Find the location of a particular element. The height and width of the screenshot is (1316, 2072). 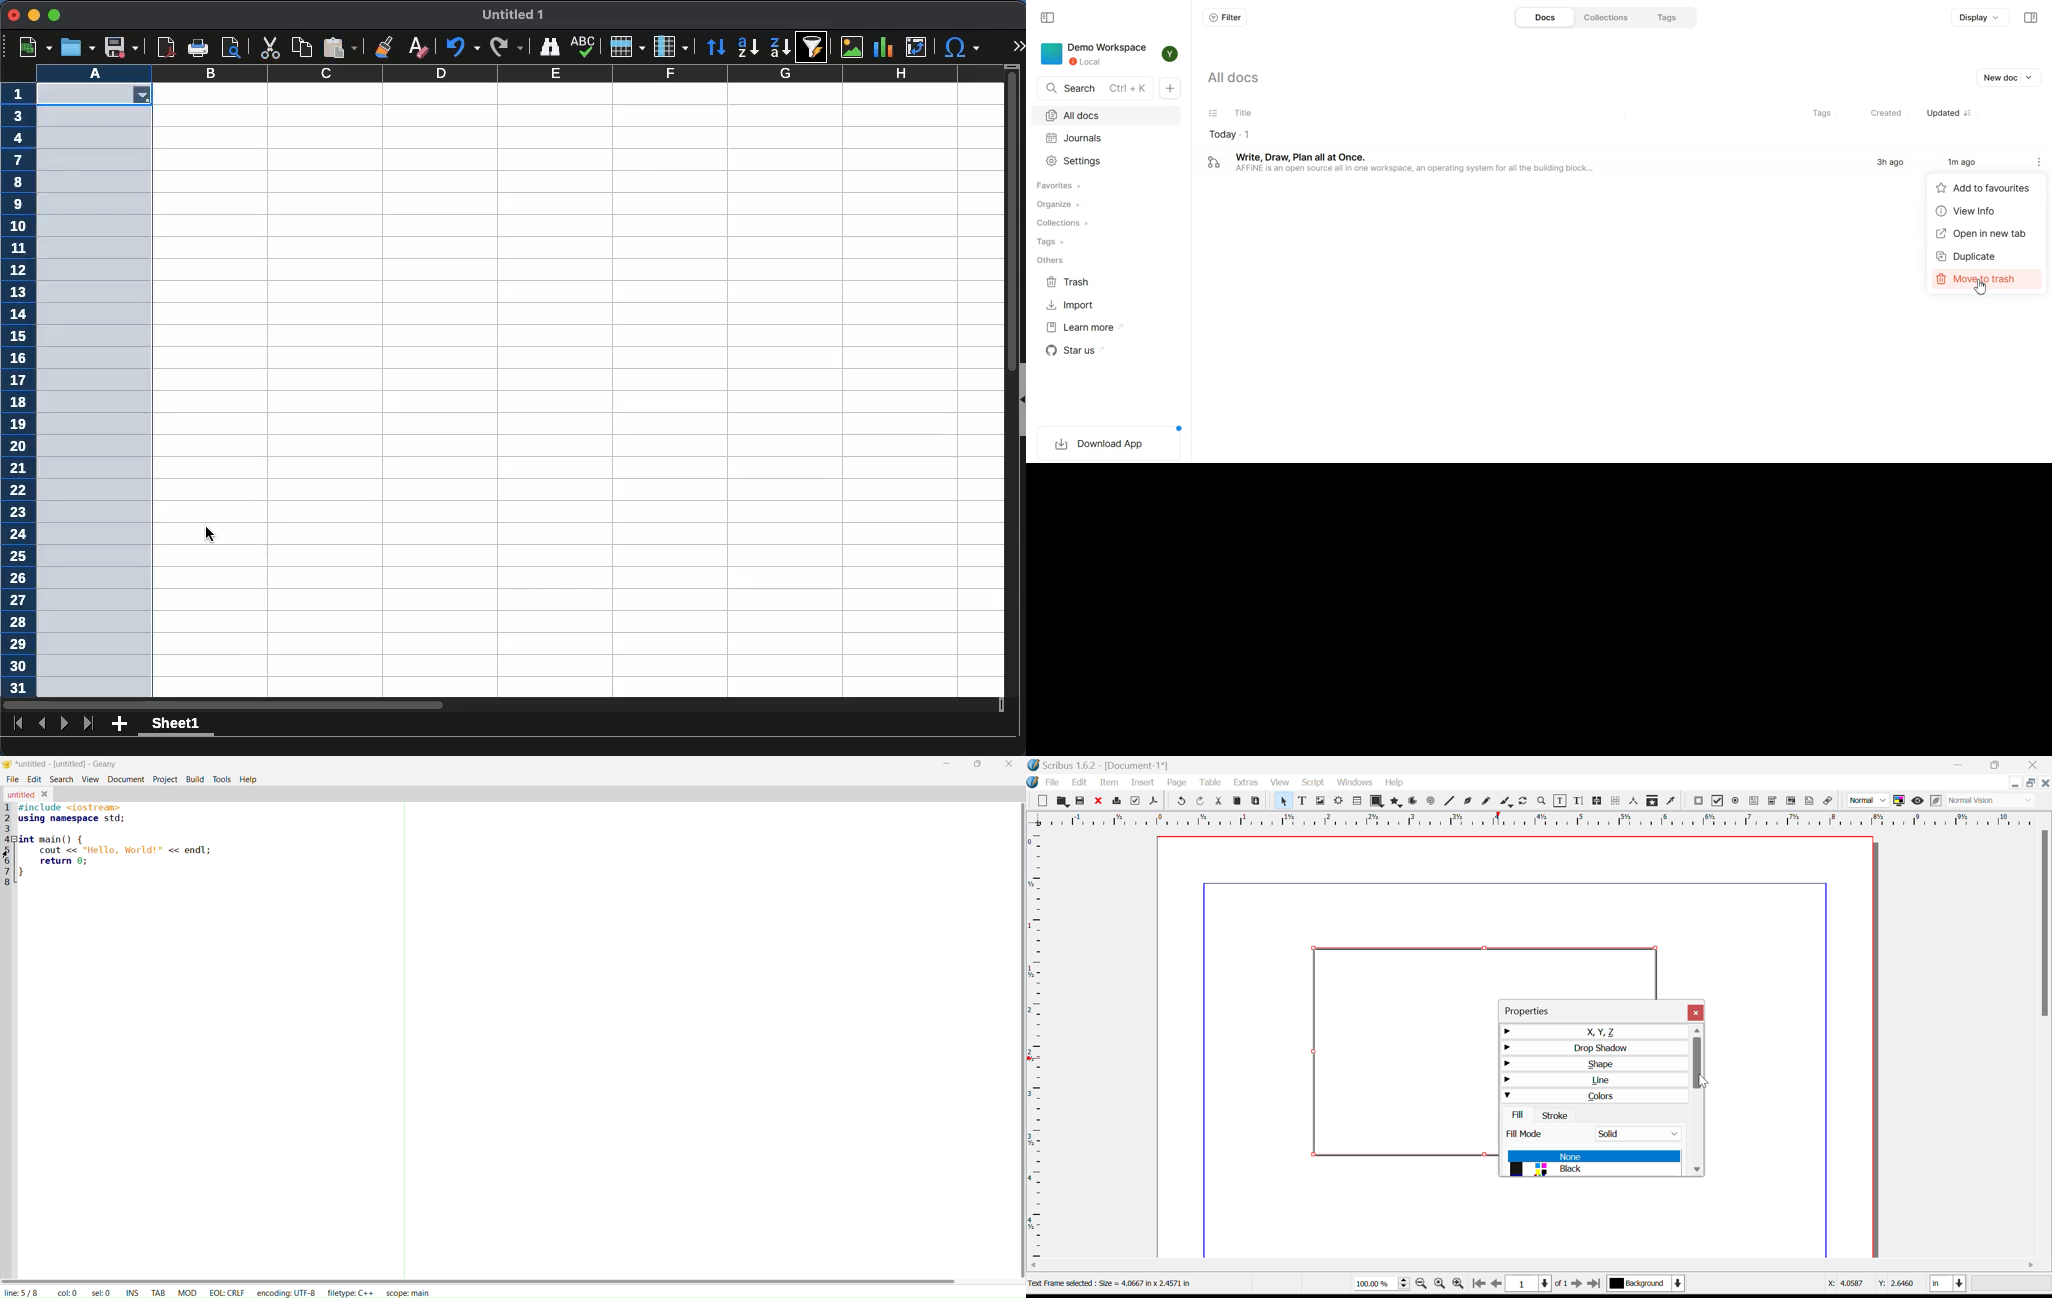

Link Frames is located at coordinates (1597, 801).